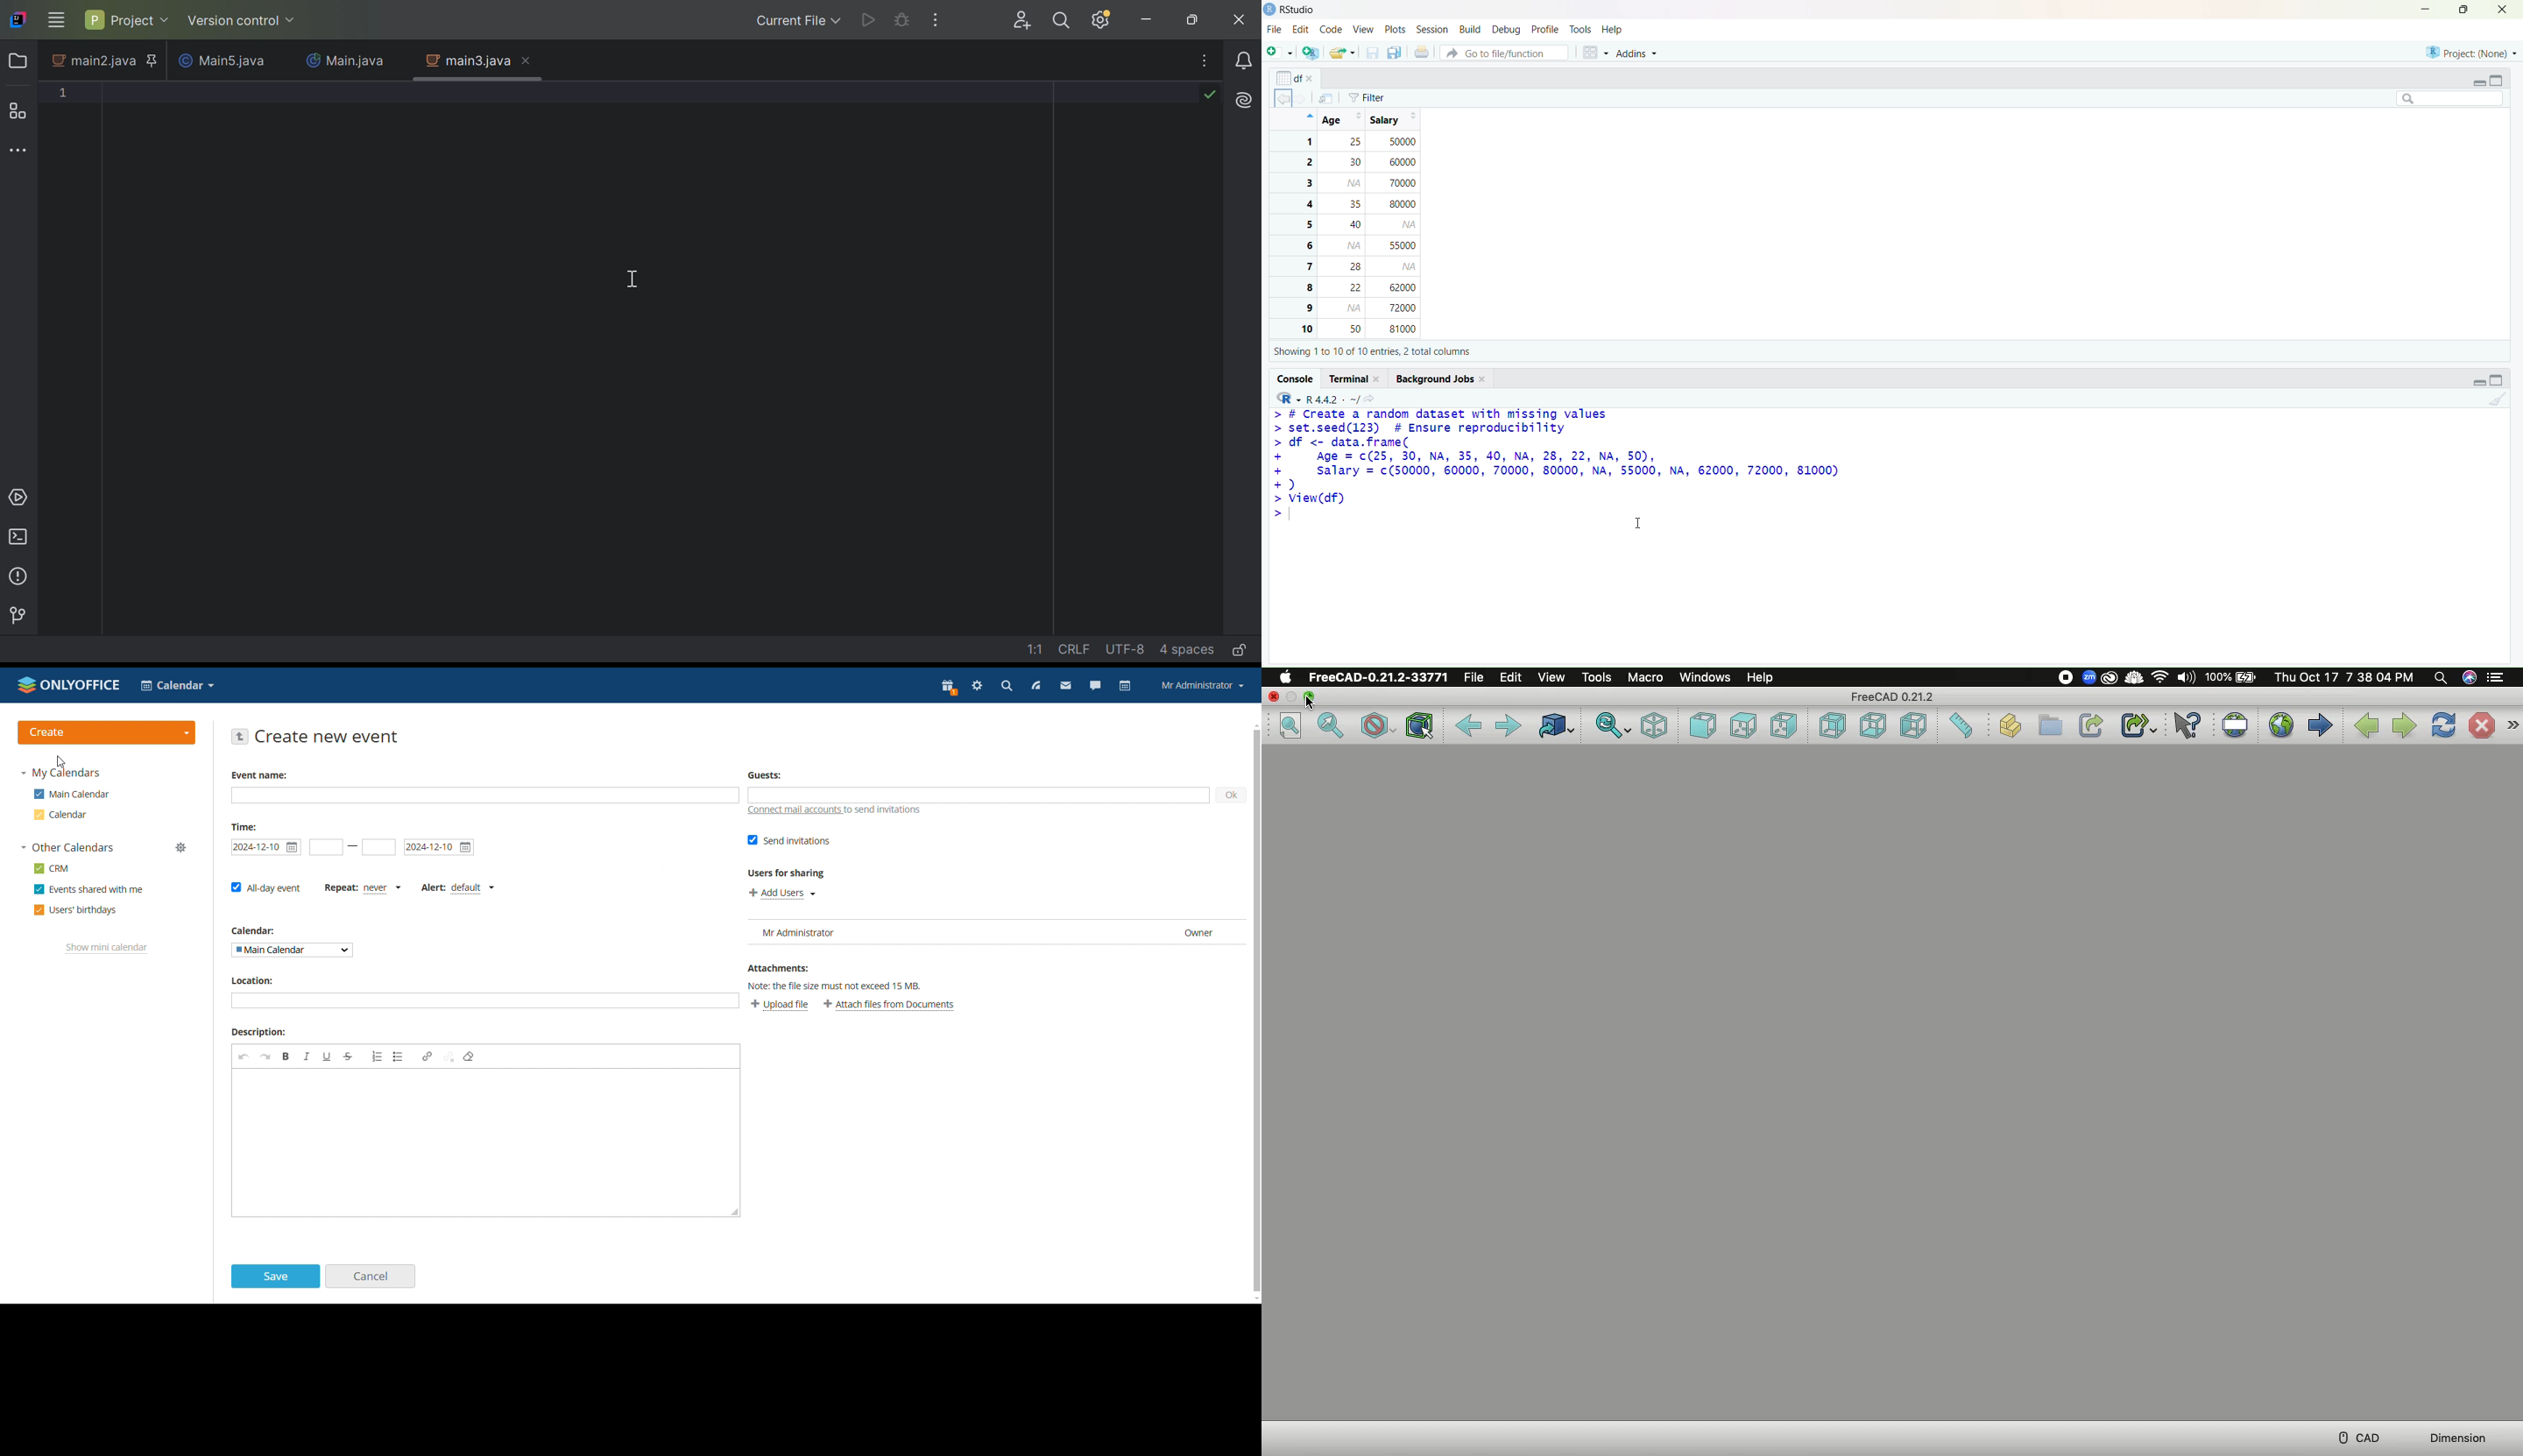 This screenshot has height=1456, width=2548. Describe the element at coordinates (1422, 53) in the screenshot. I see `print the current file` at that location.